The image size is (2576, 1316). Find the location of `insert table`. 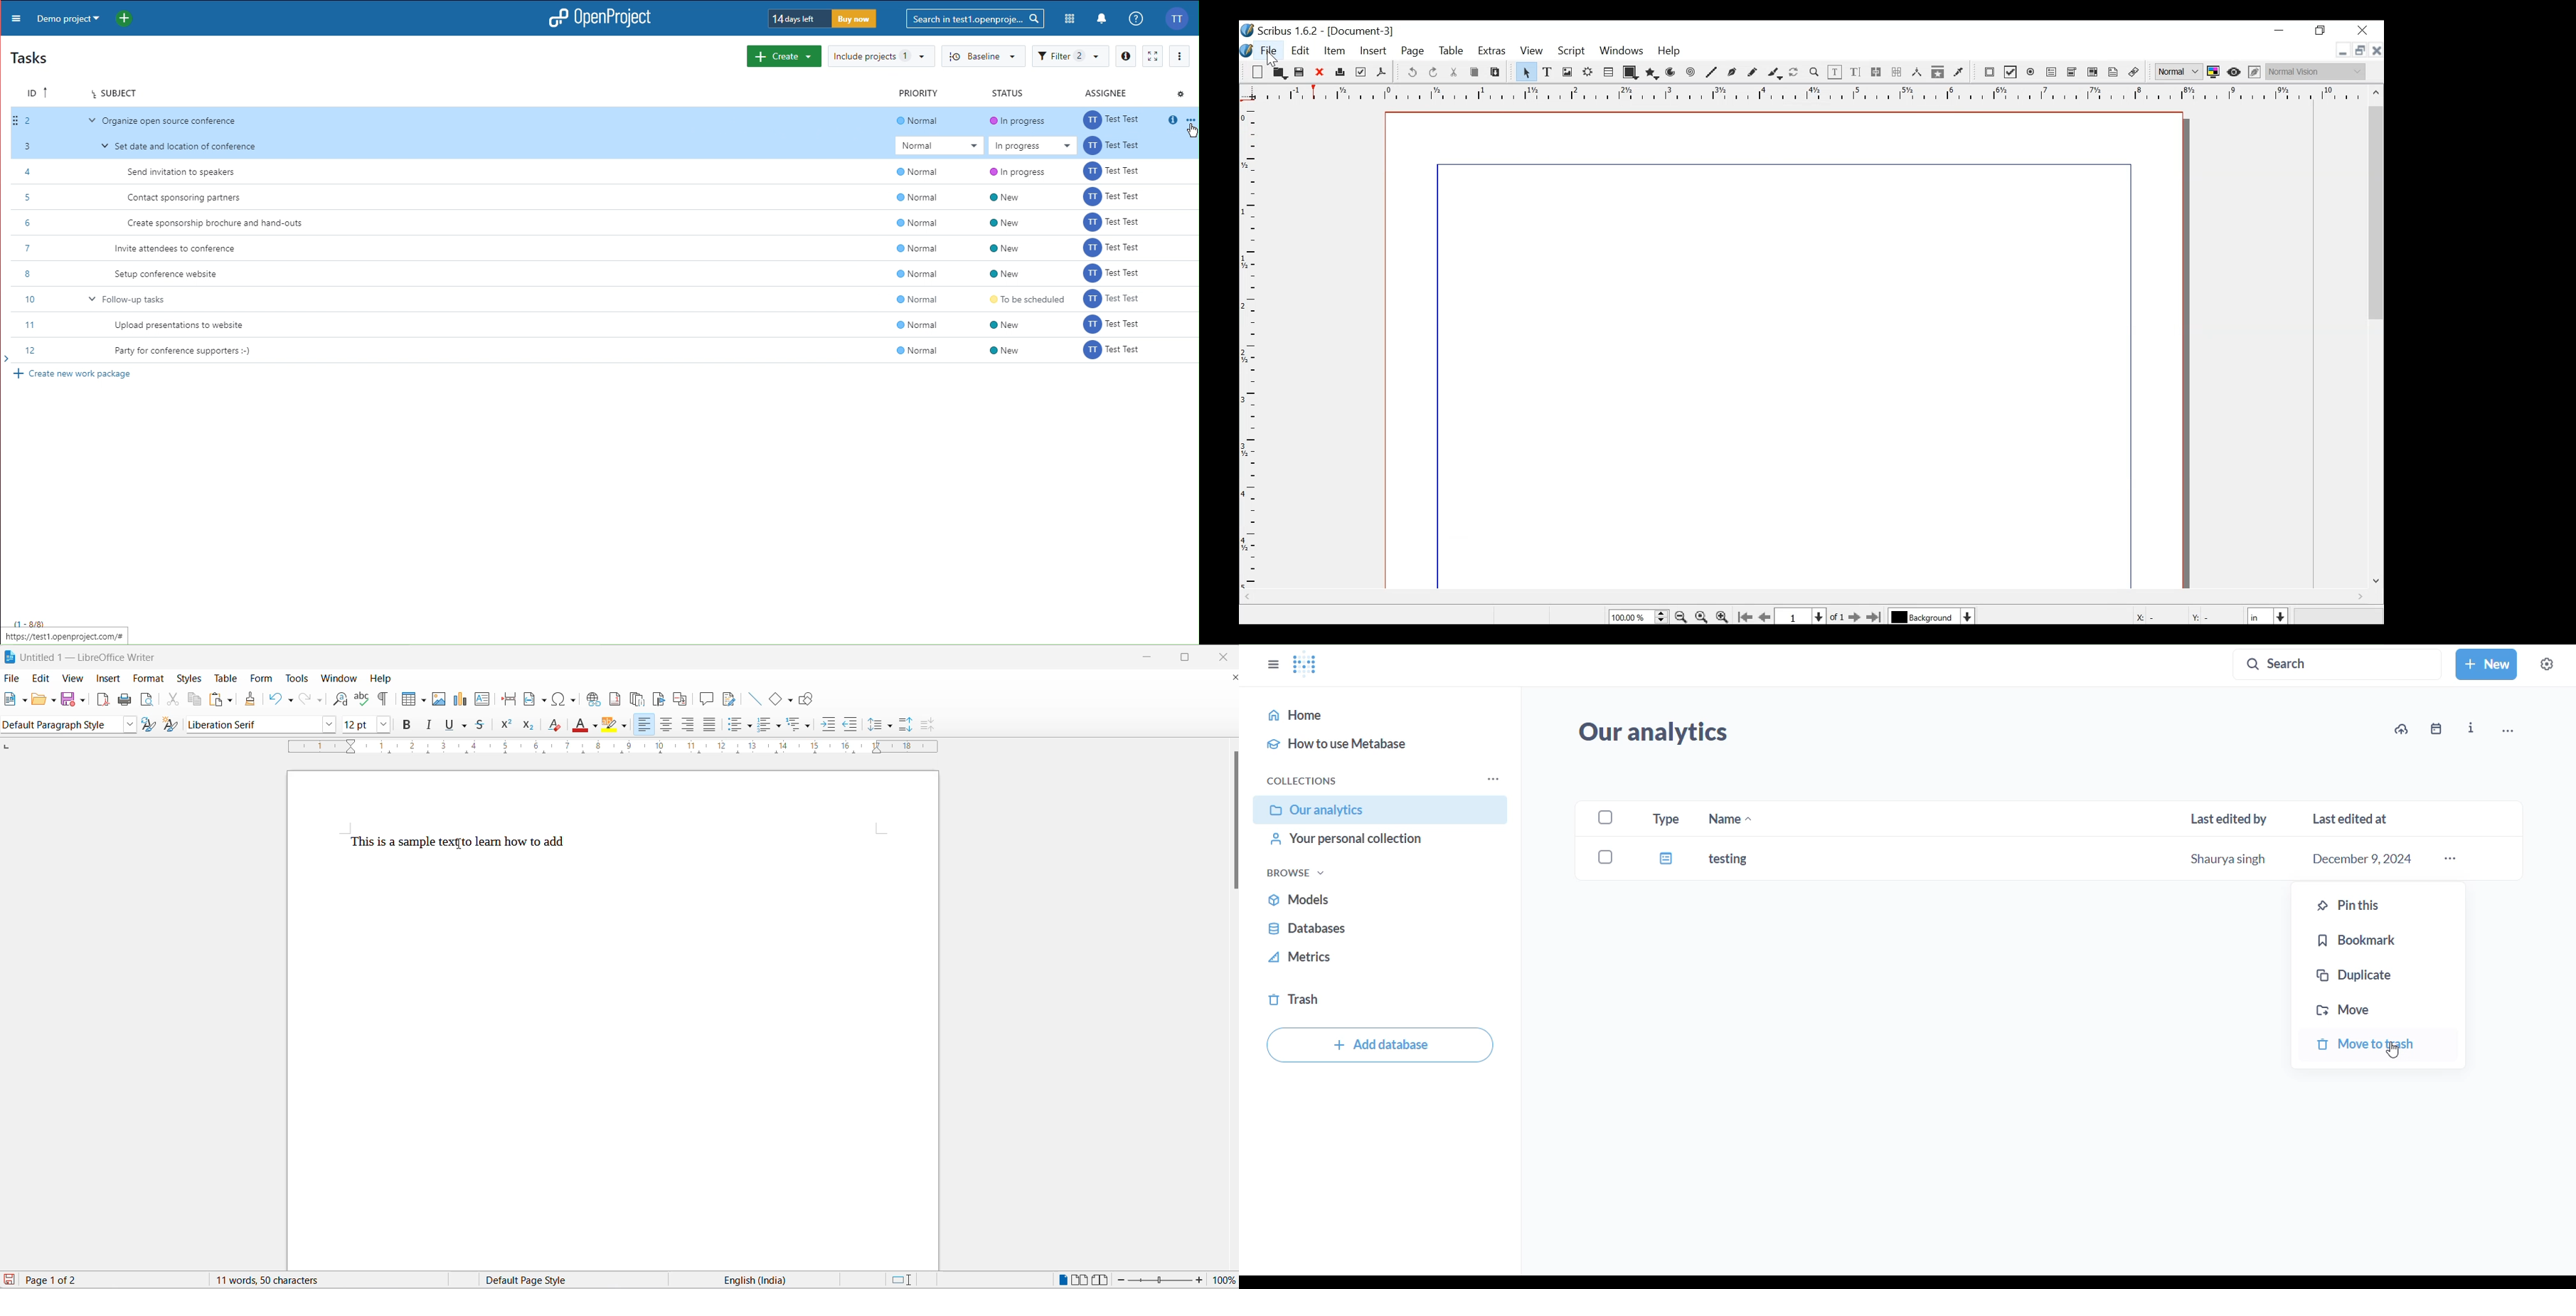

insert table is located at coordinates (405, 699).